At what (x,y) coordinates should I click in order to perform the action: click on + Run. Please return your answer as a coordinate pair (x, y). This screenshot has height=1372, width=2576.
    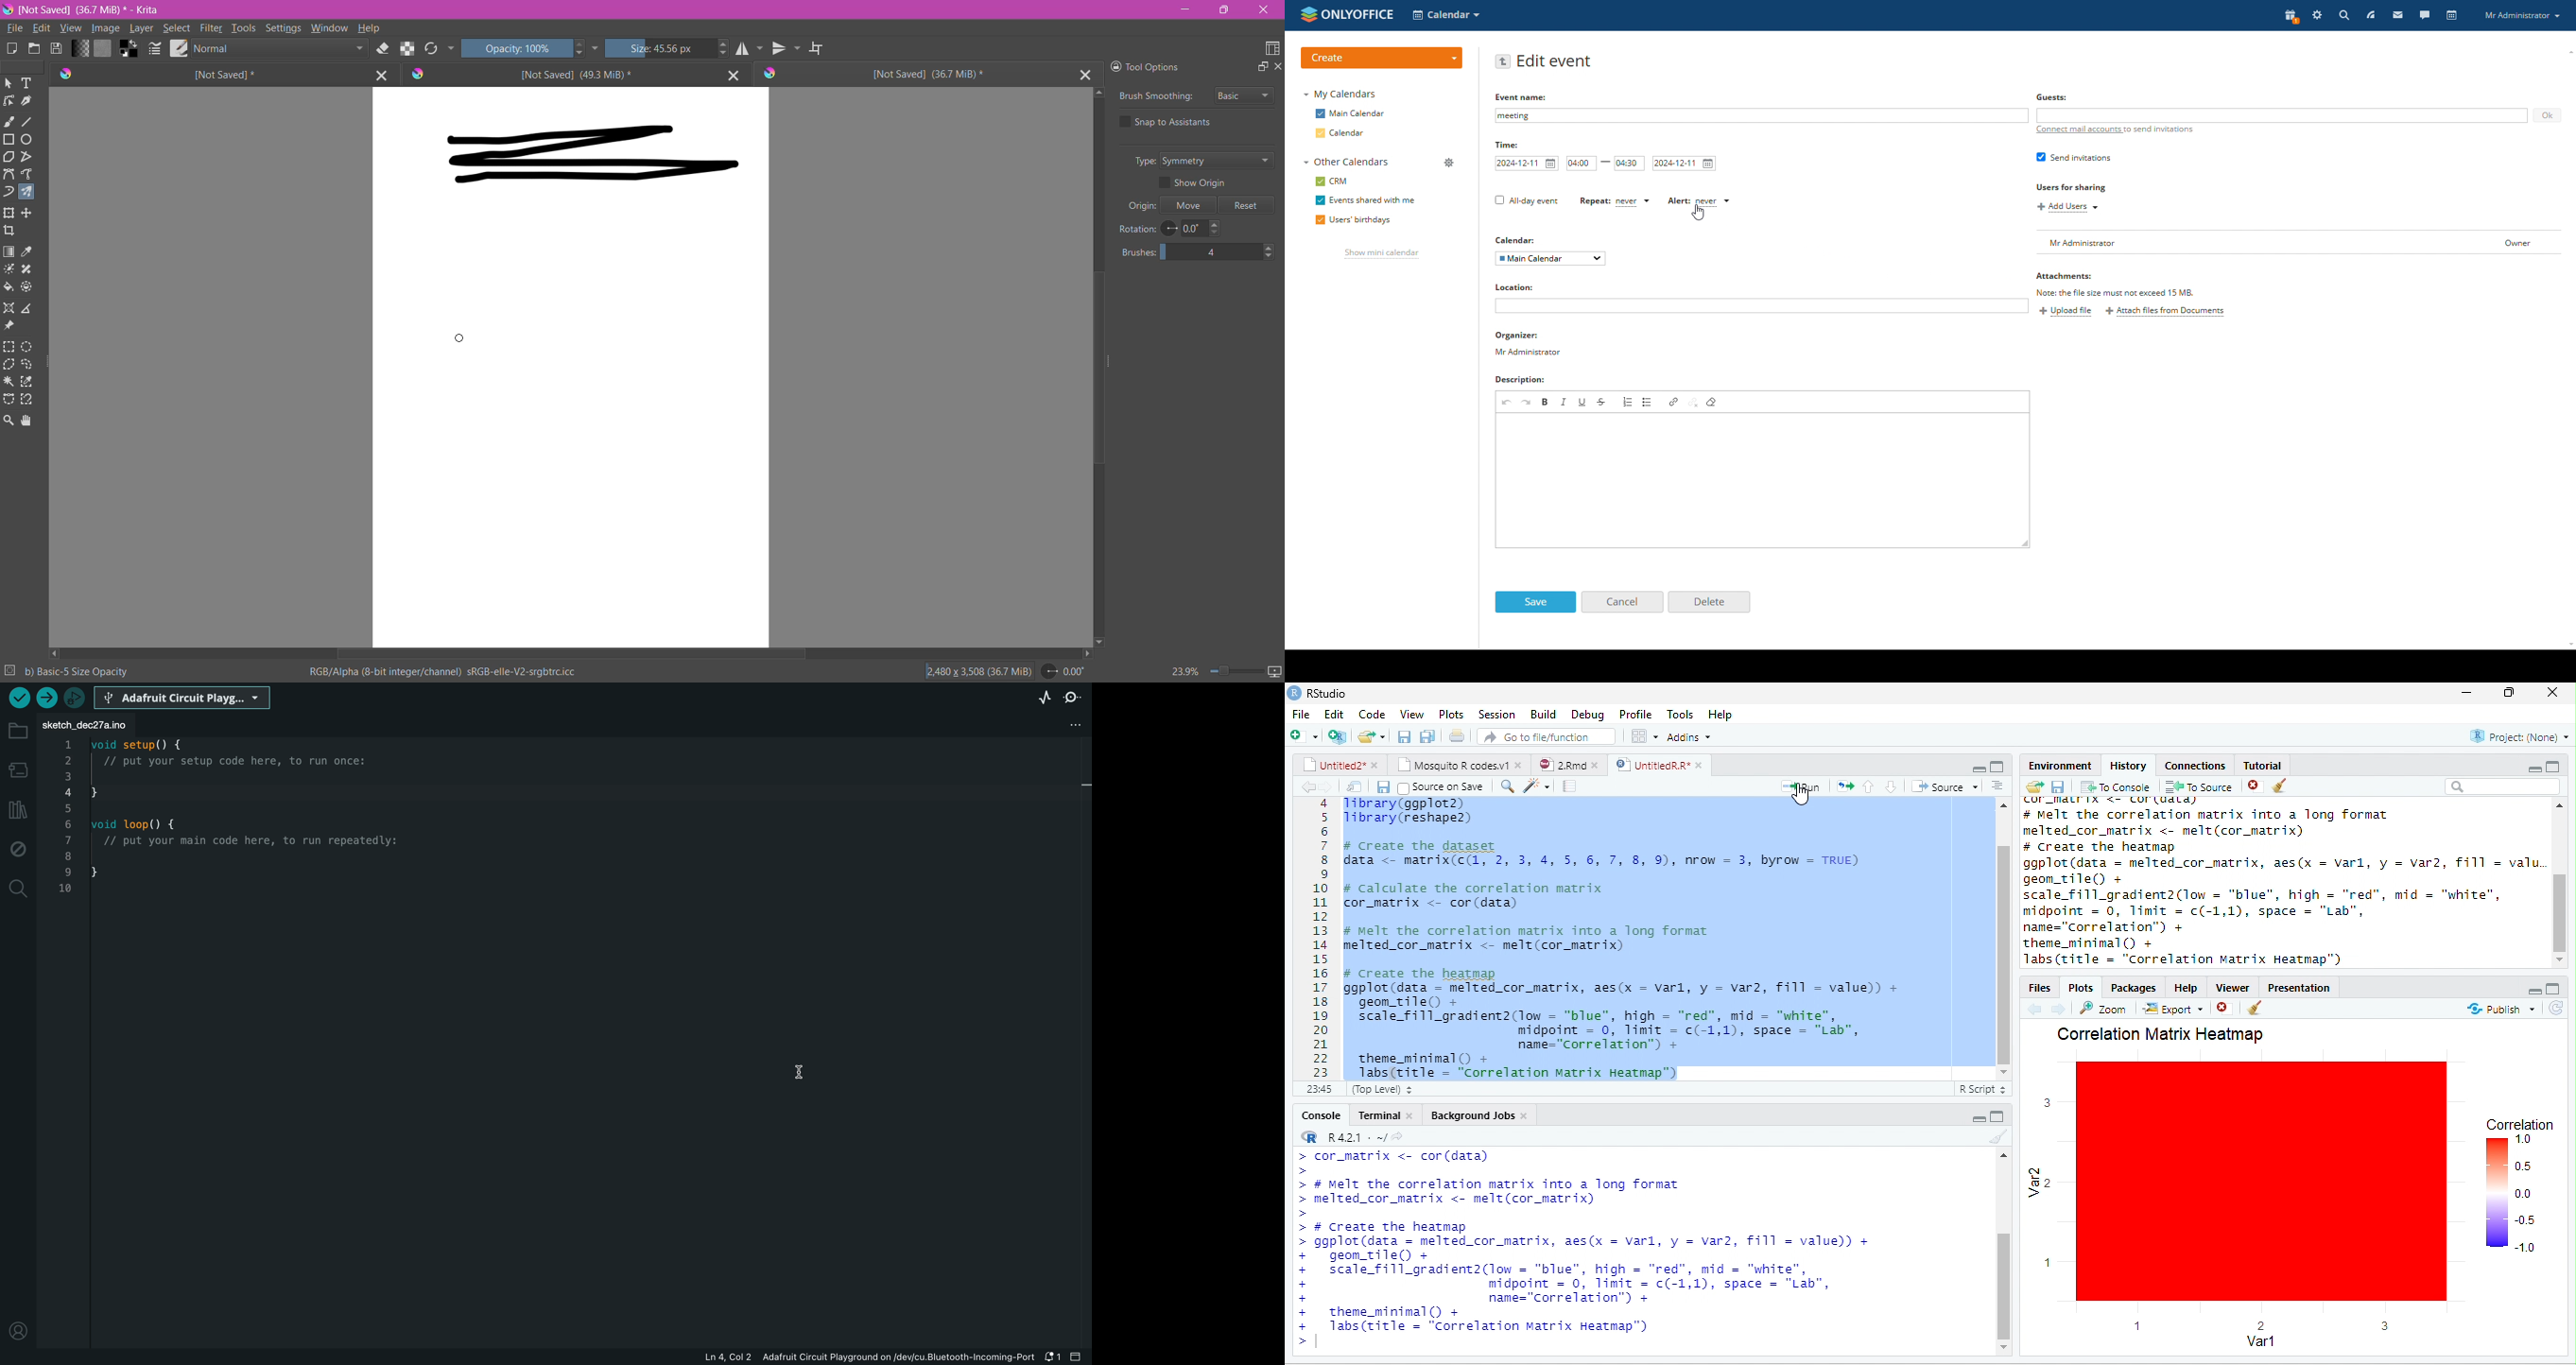
    Looking at the image, I should click on (1793, 786).